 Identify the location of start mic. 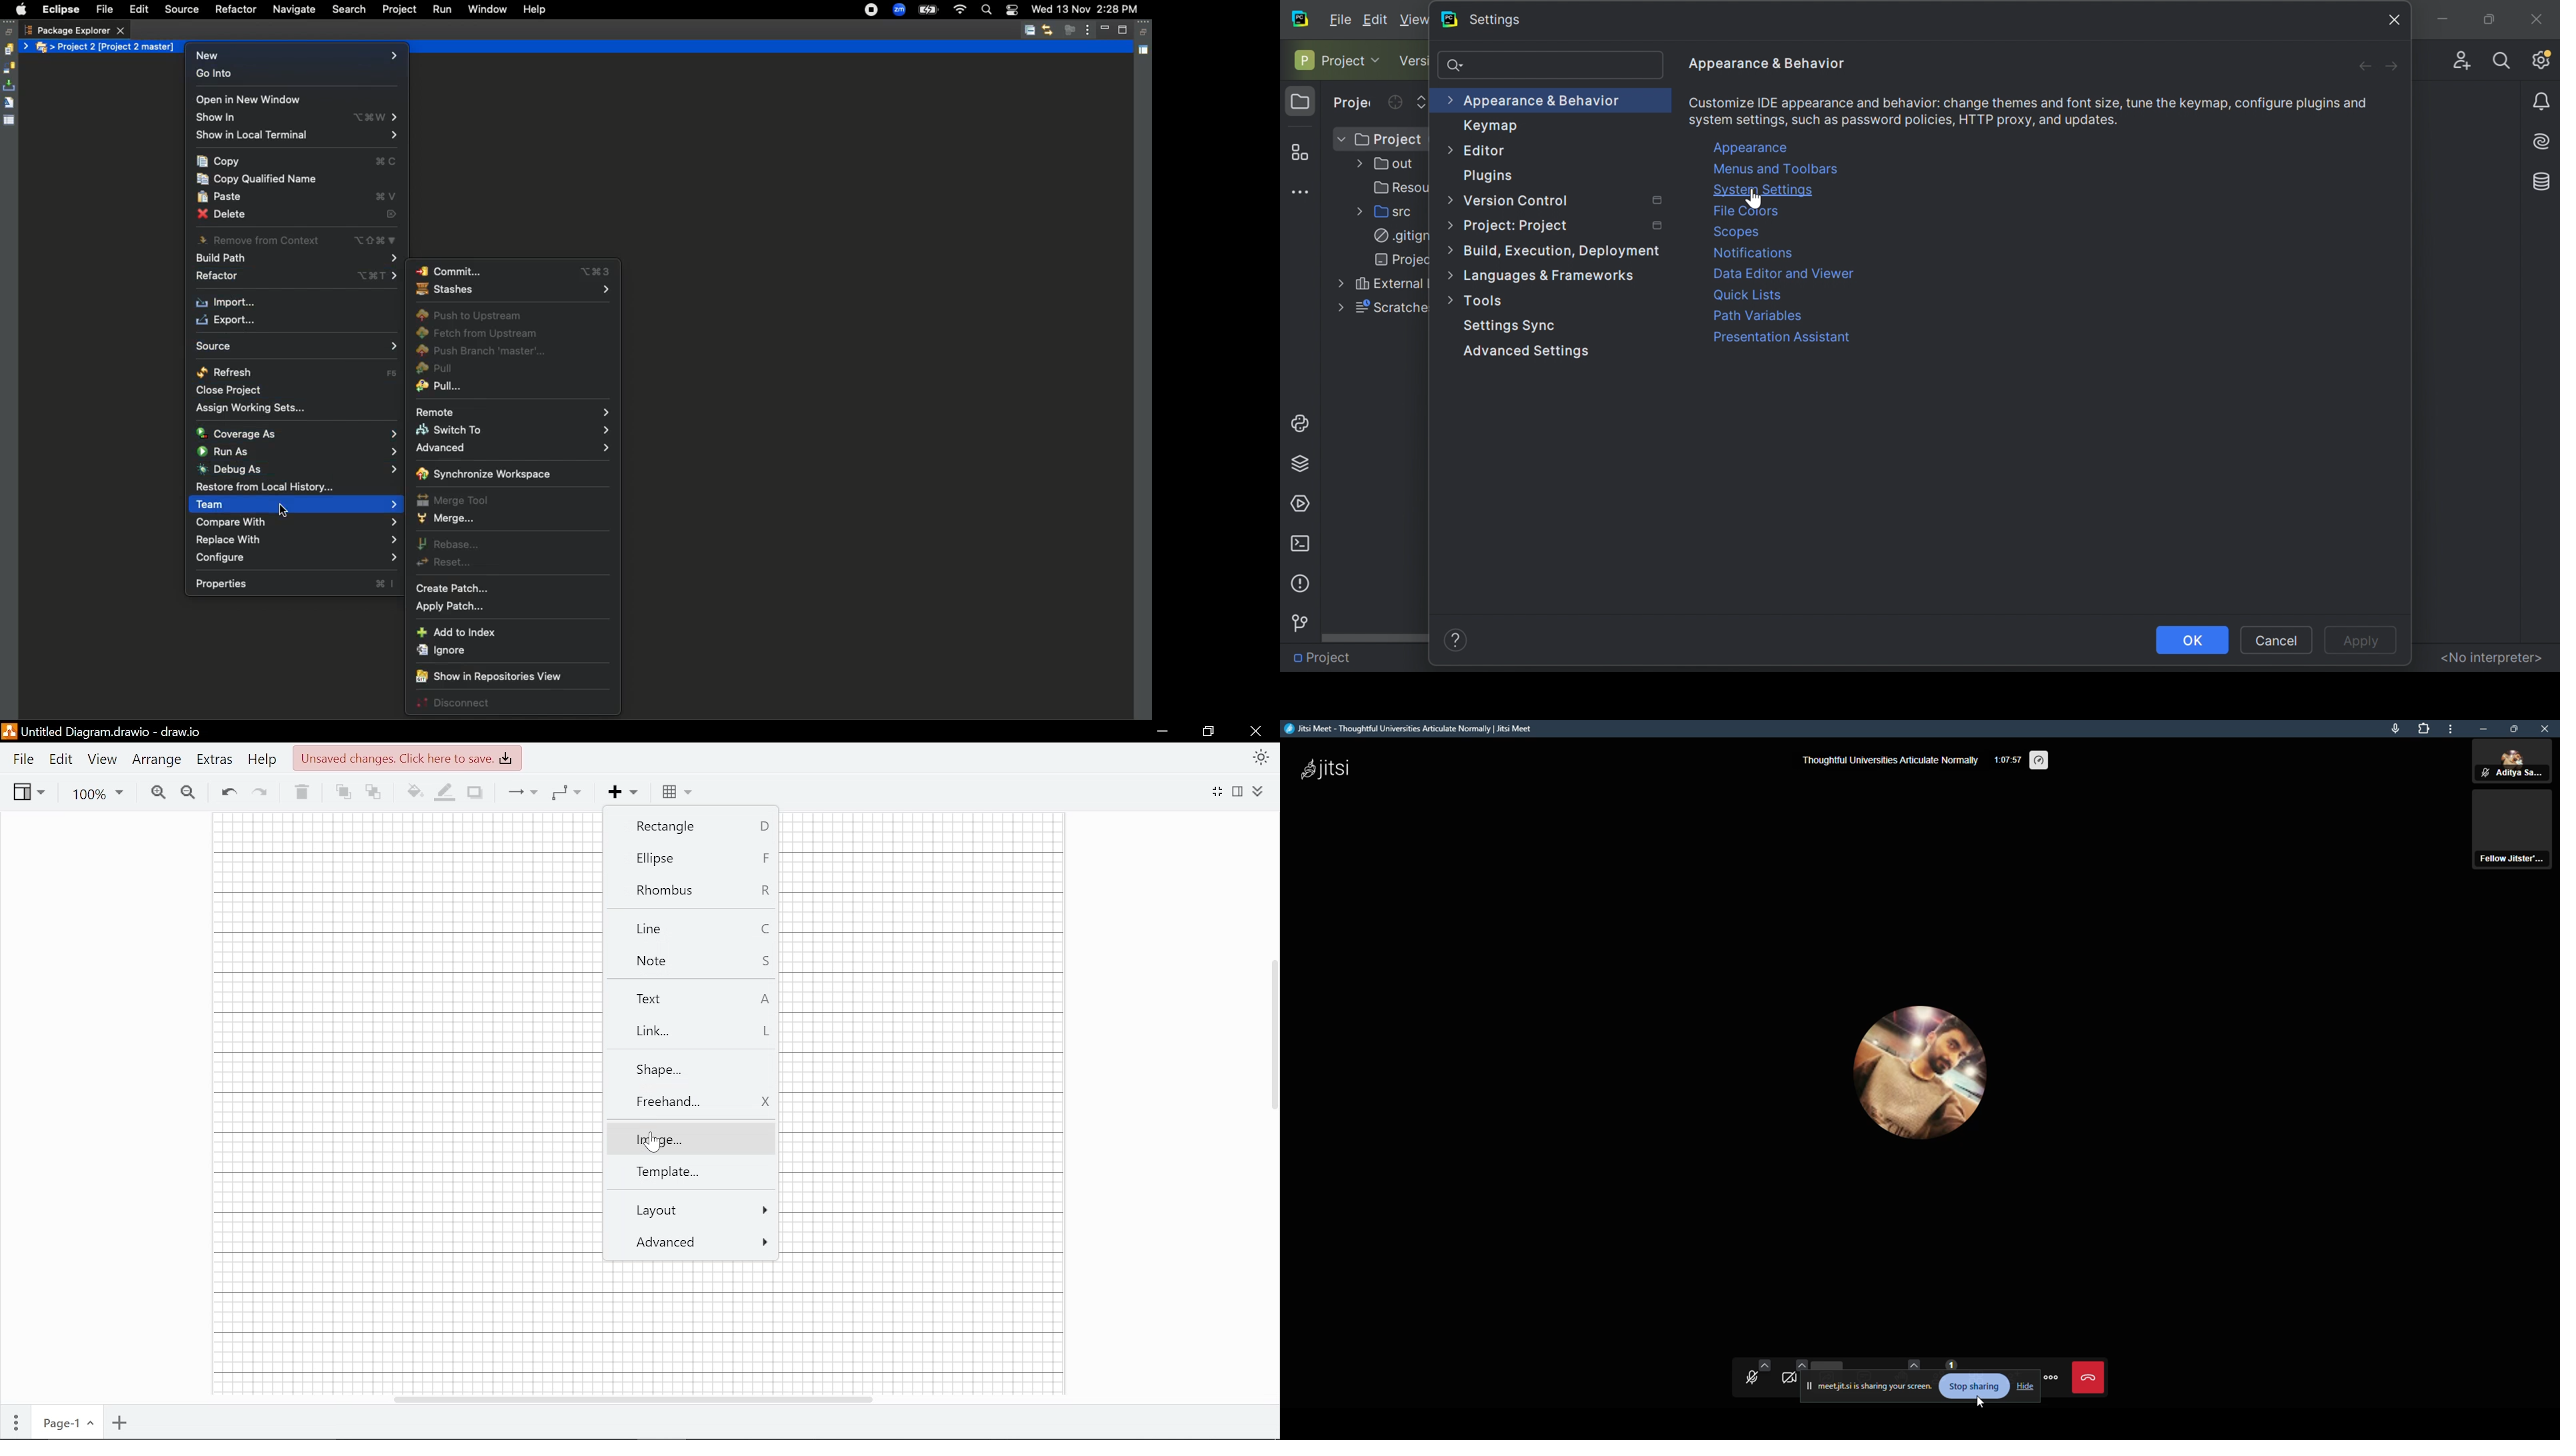
(1753, 1378).